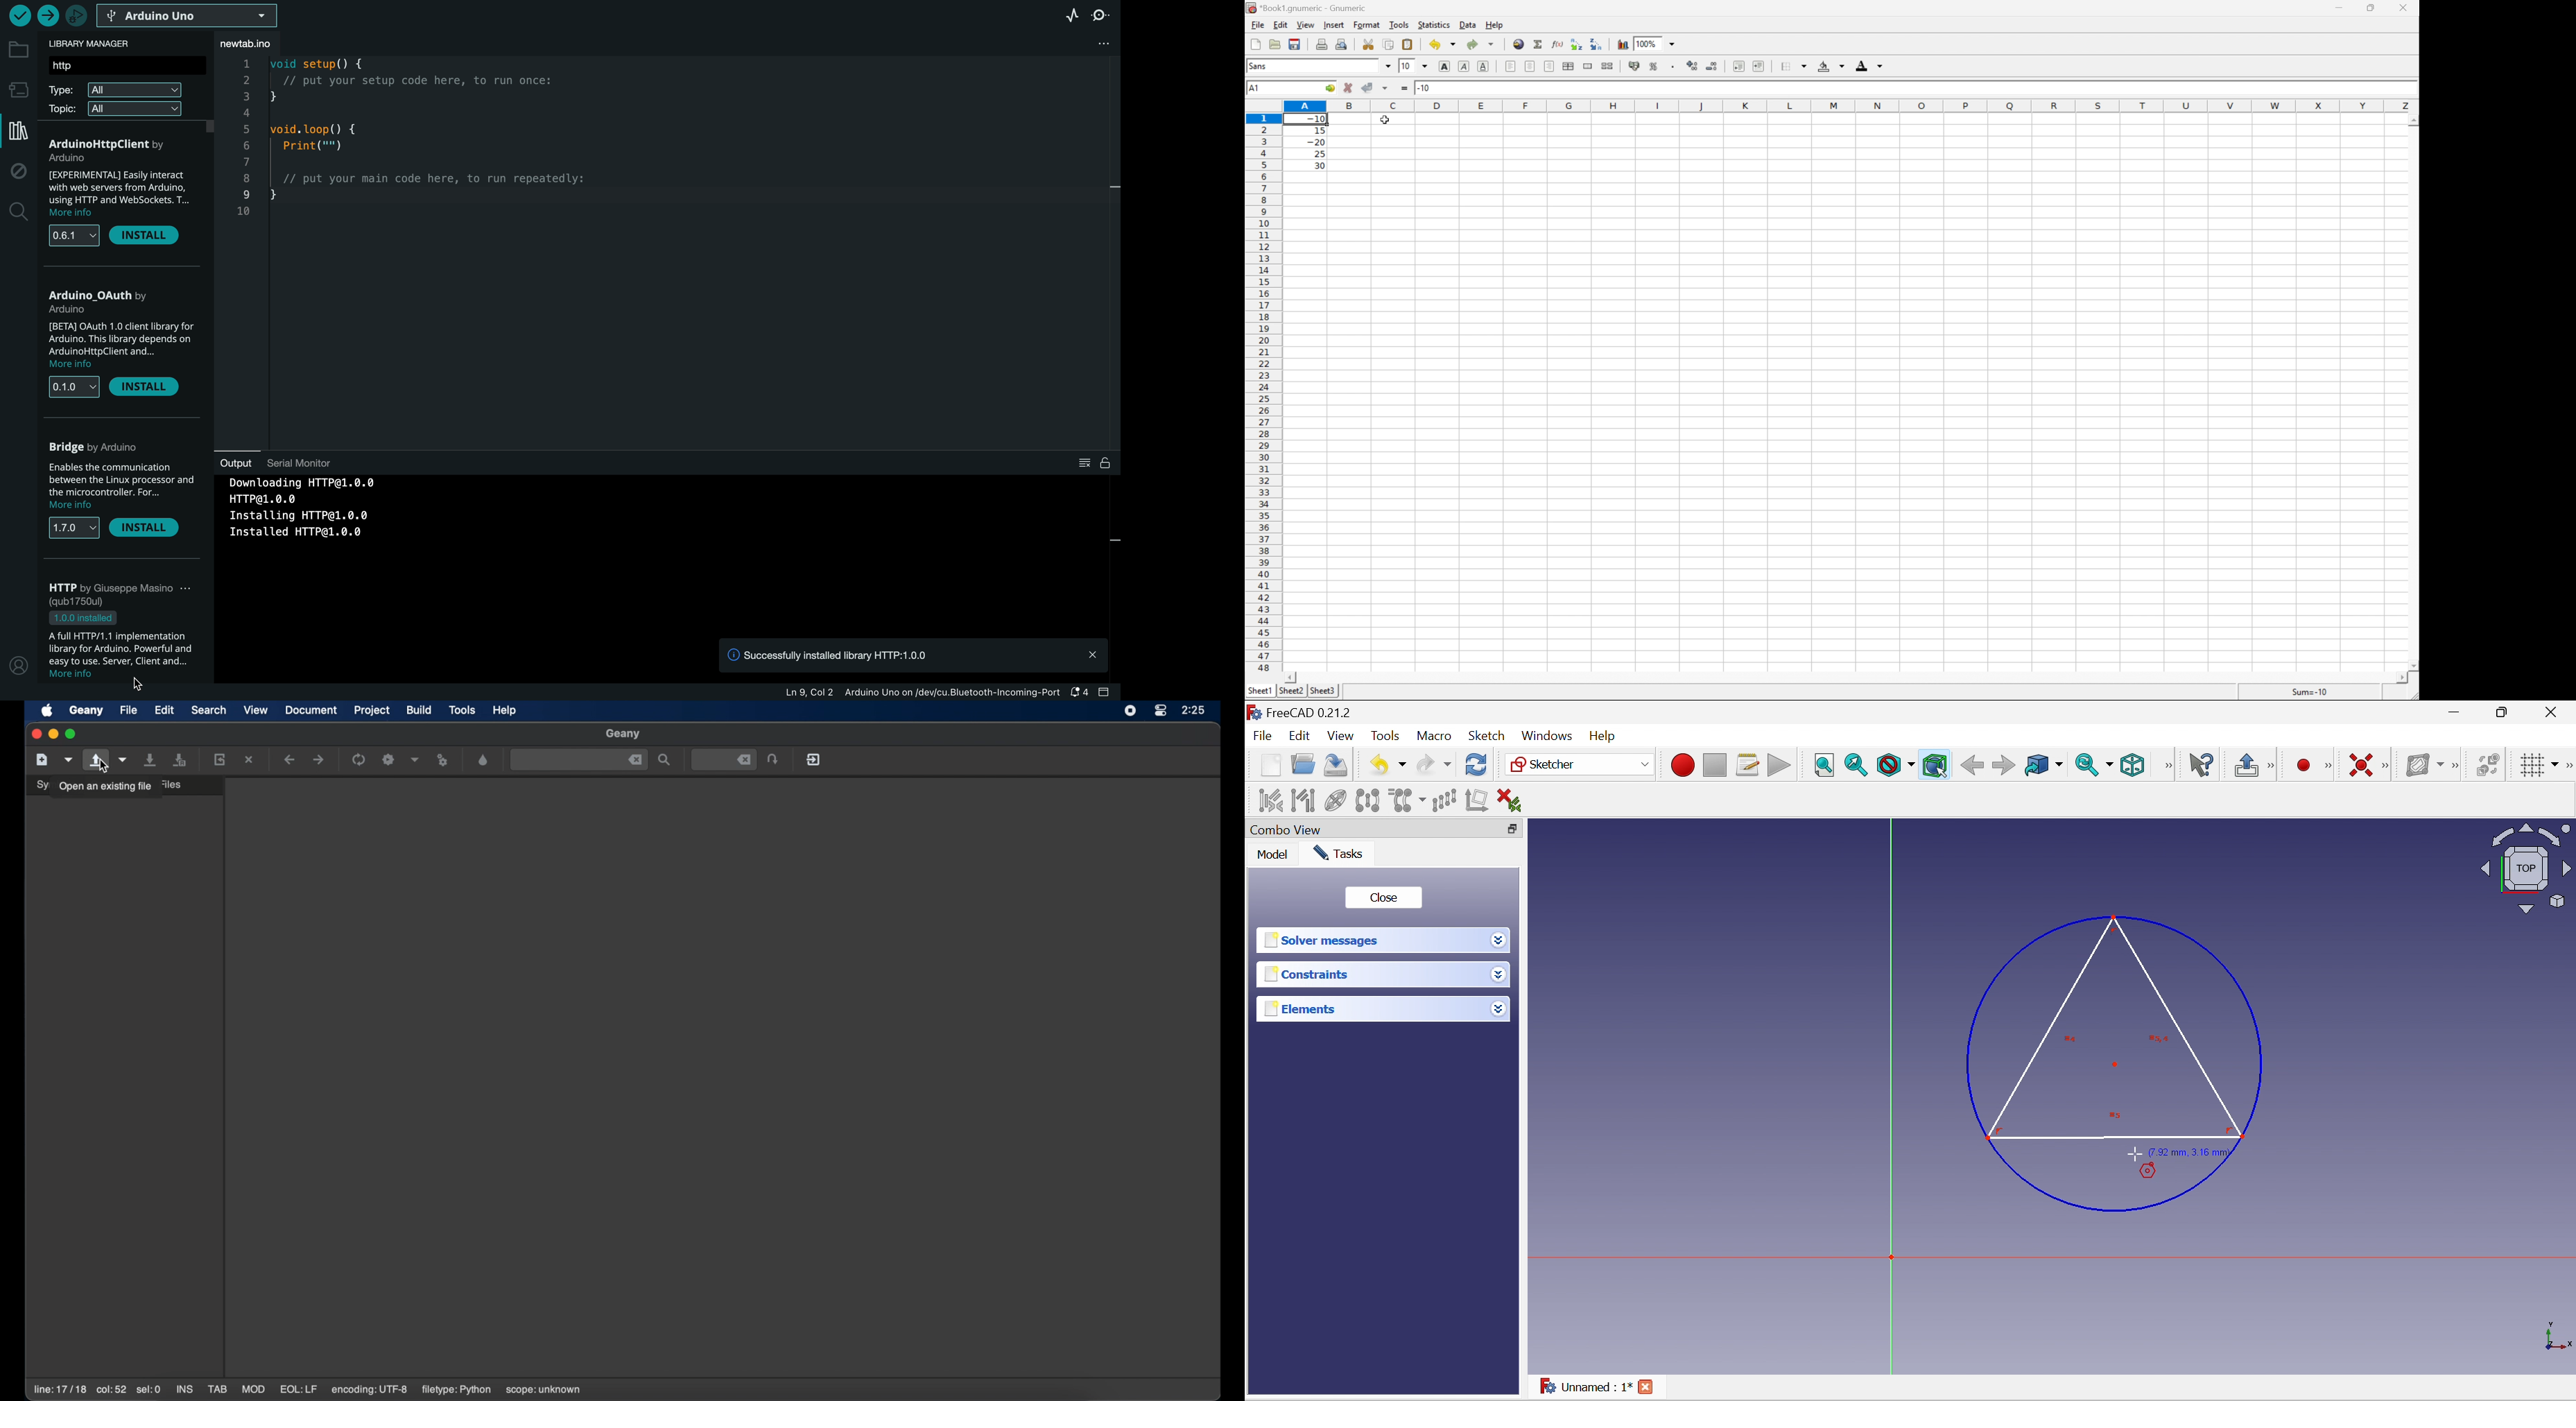 This screenshot has width=2576, height=1428. Describe the element at coordinates (1434, 766) in the screenshot. I see `Redo` at that location.